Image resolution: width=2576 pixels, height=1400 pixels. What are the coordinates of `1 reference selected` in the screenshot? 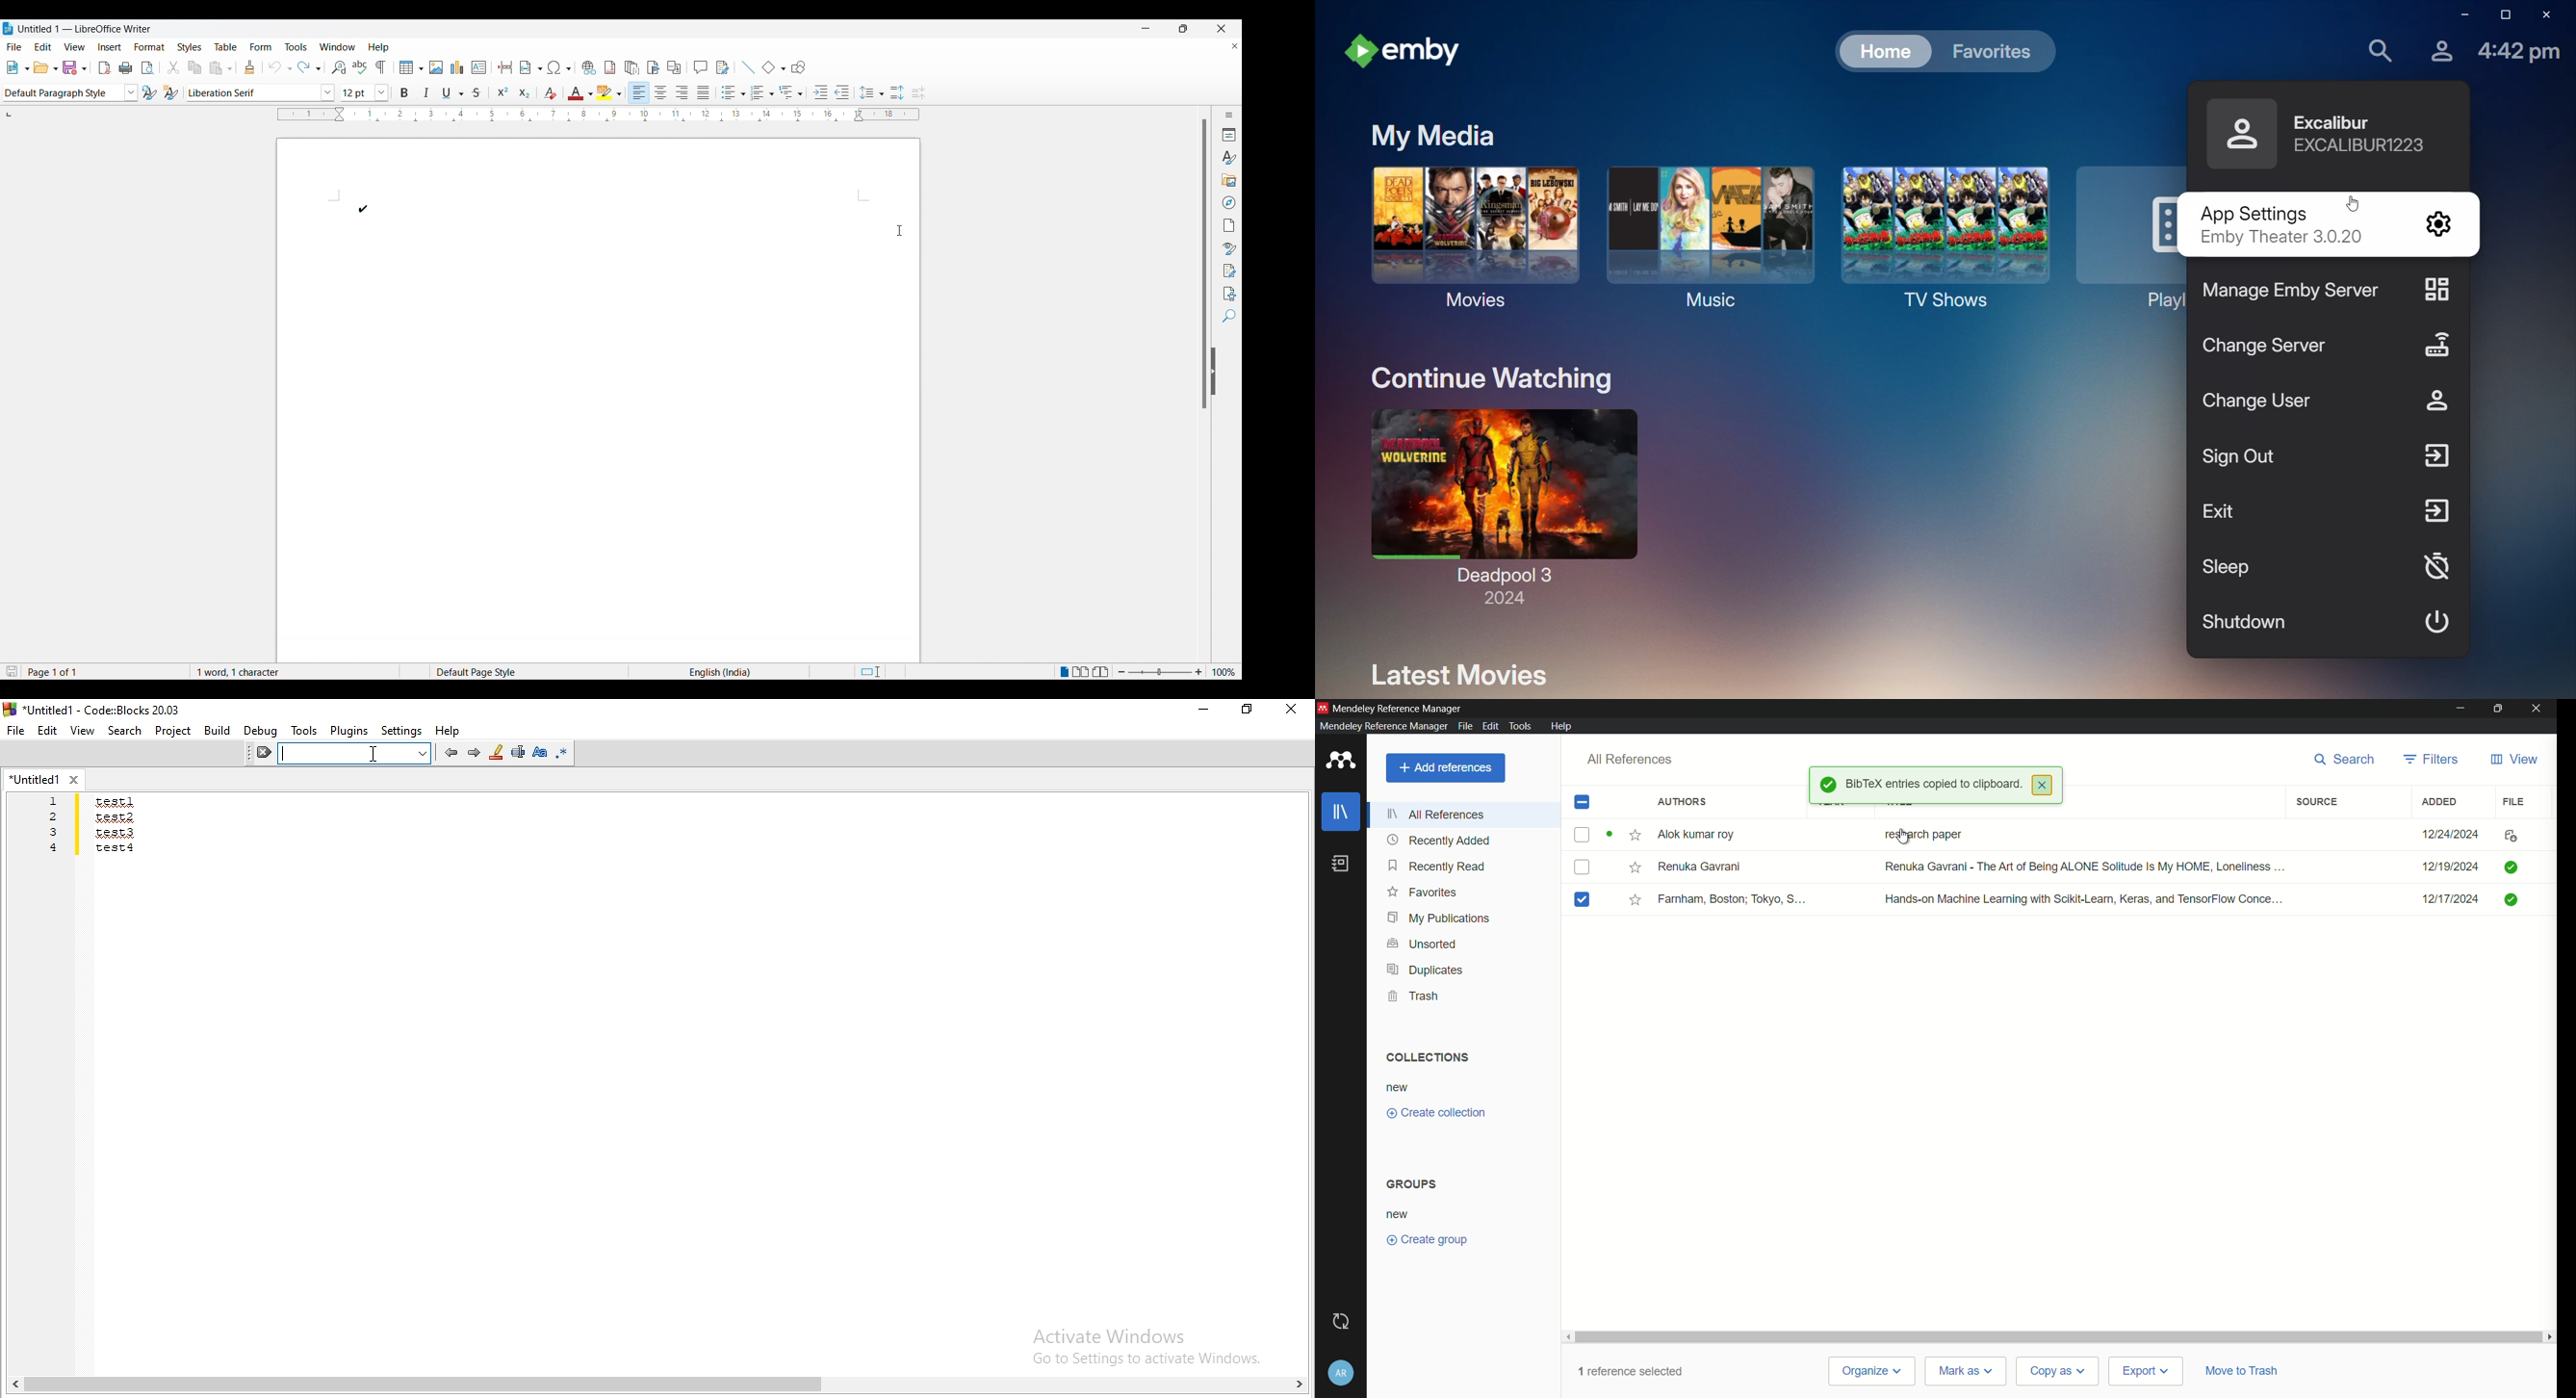 It's located at (1631, 1373).